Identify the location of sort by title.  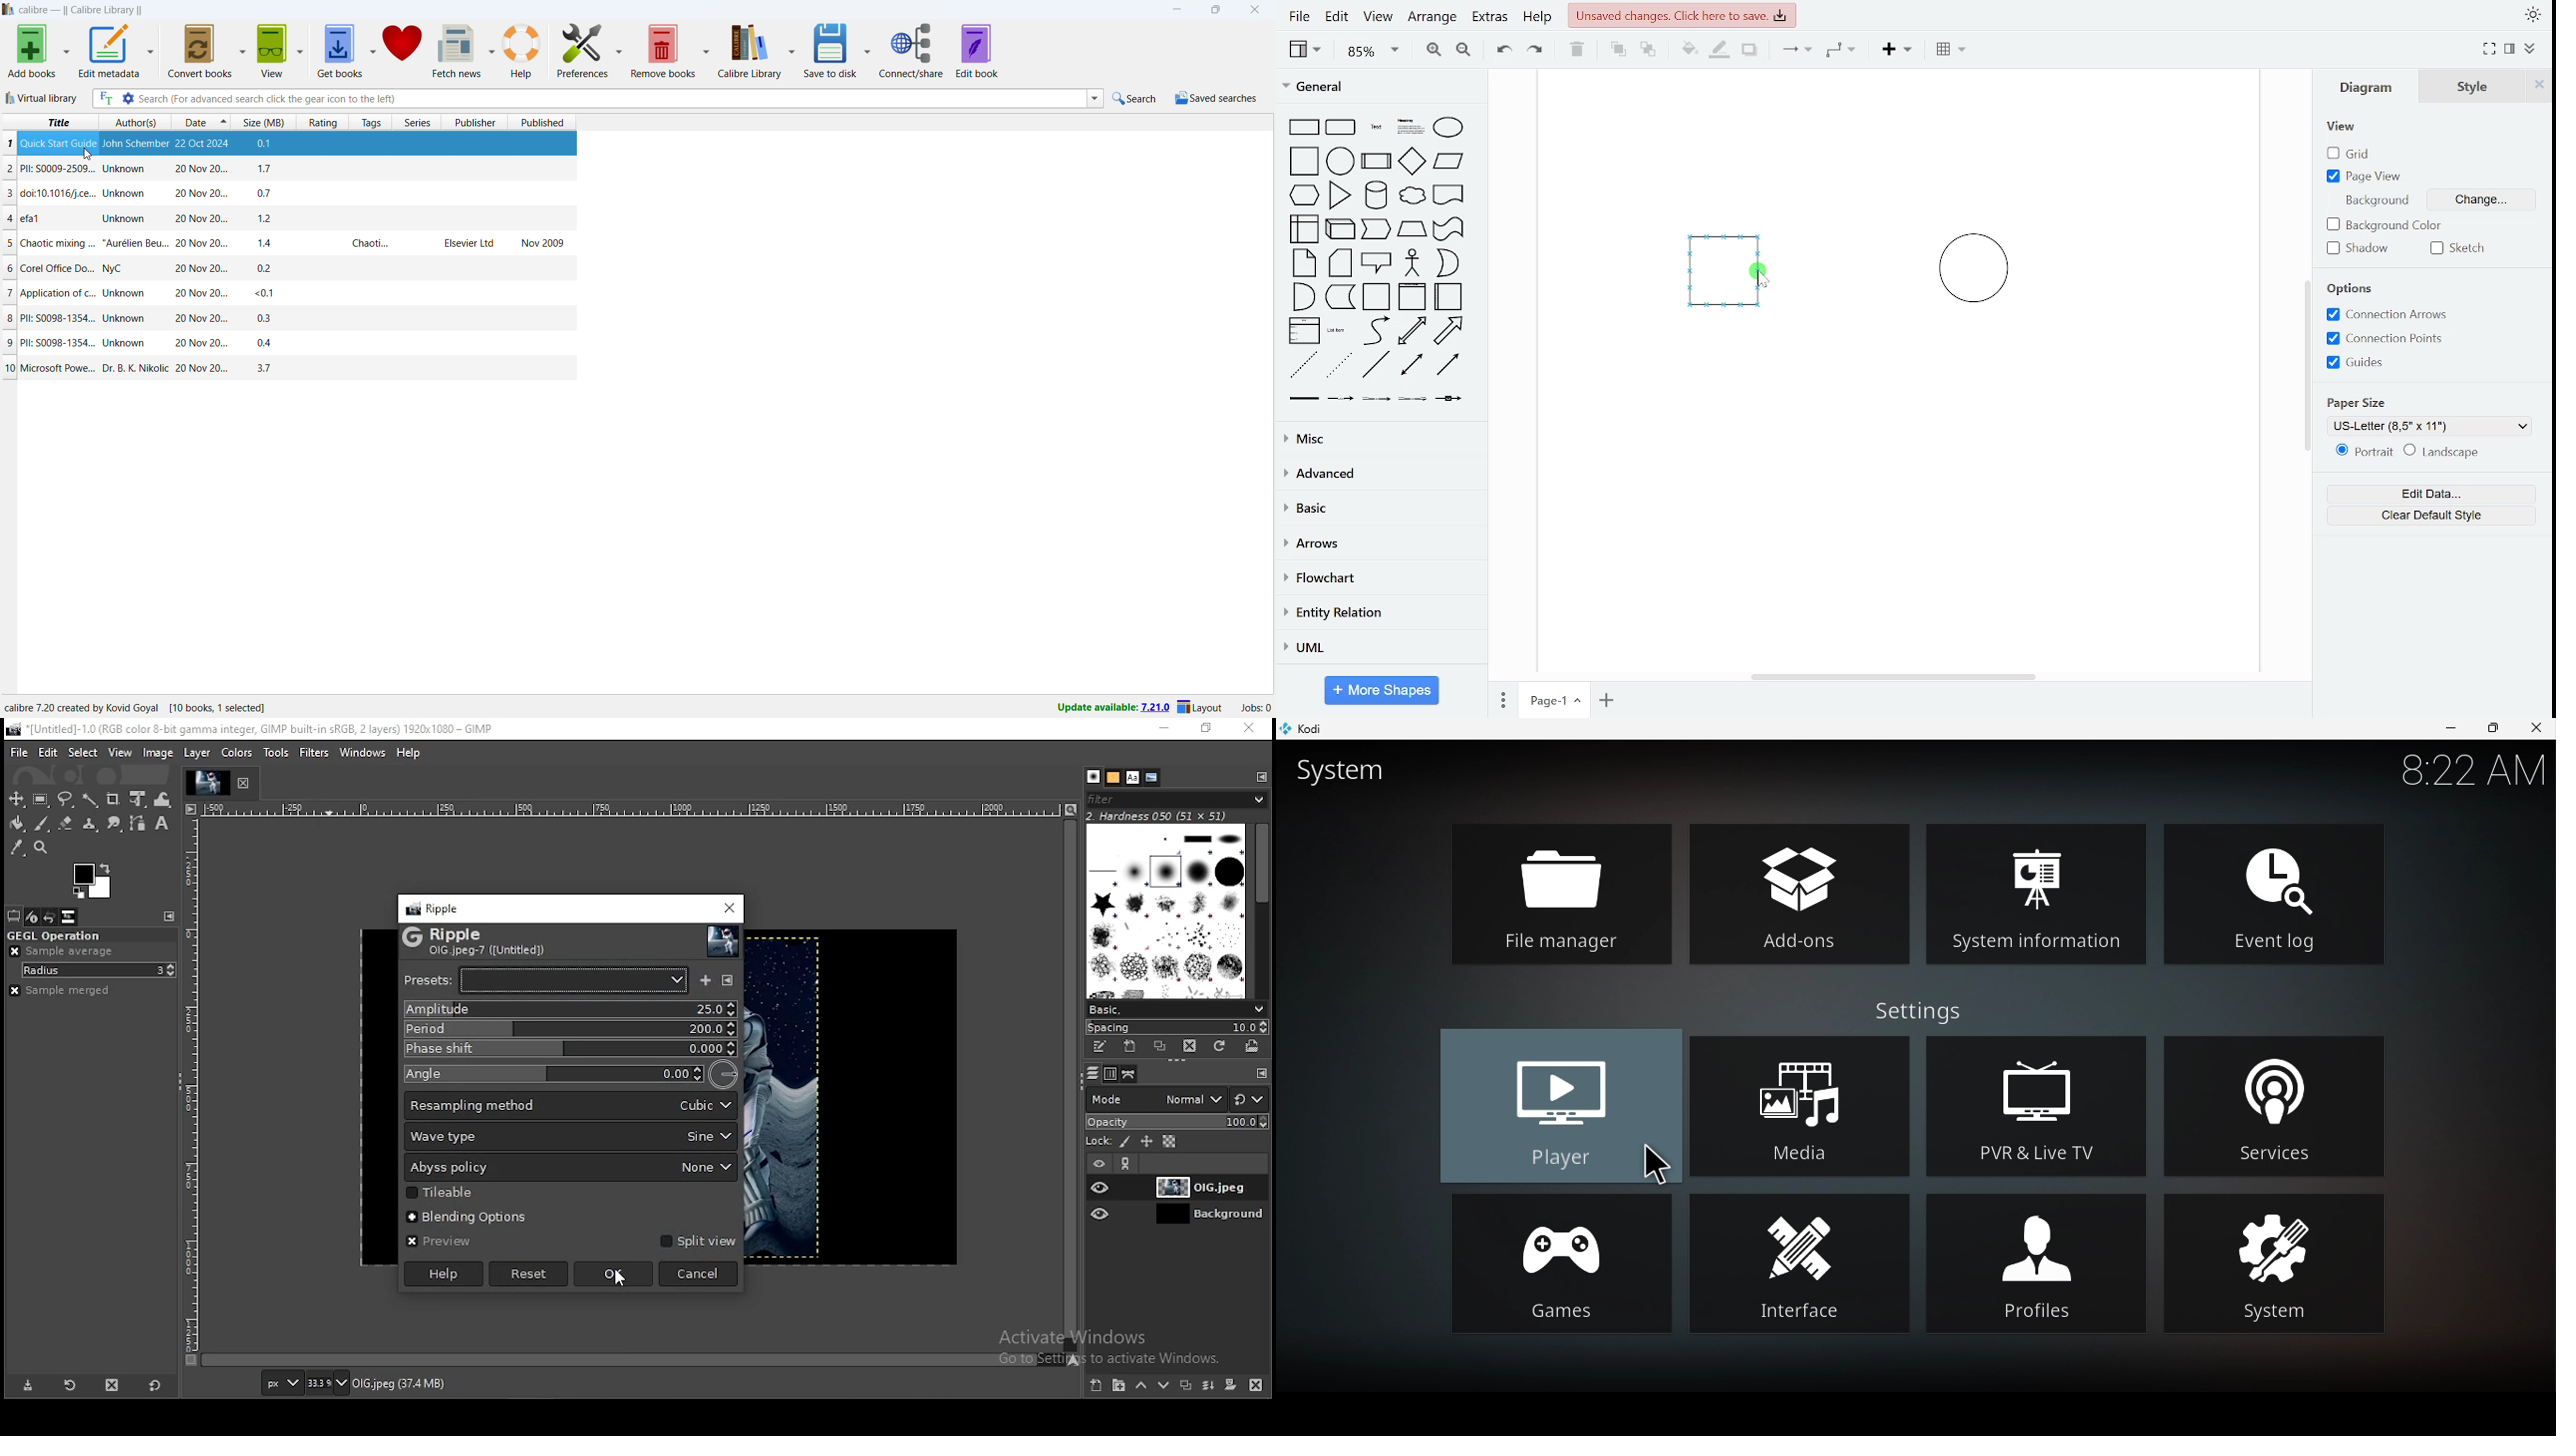
(51, 121).